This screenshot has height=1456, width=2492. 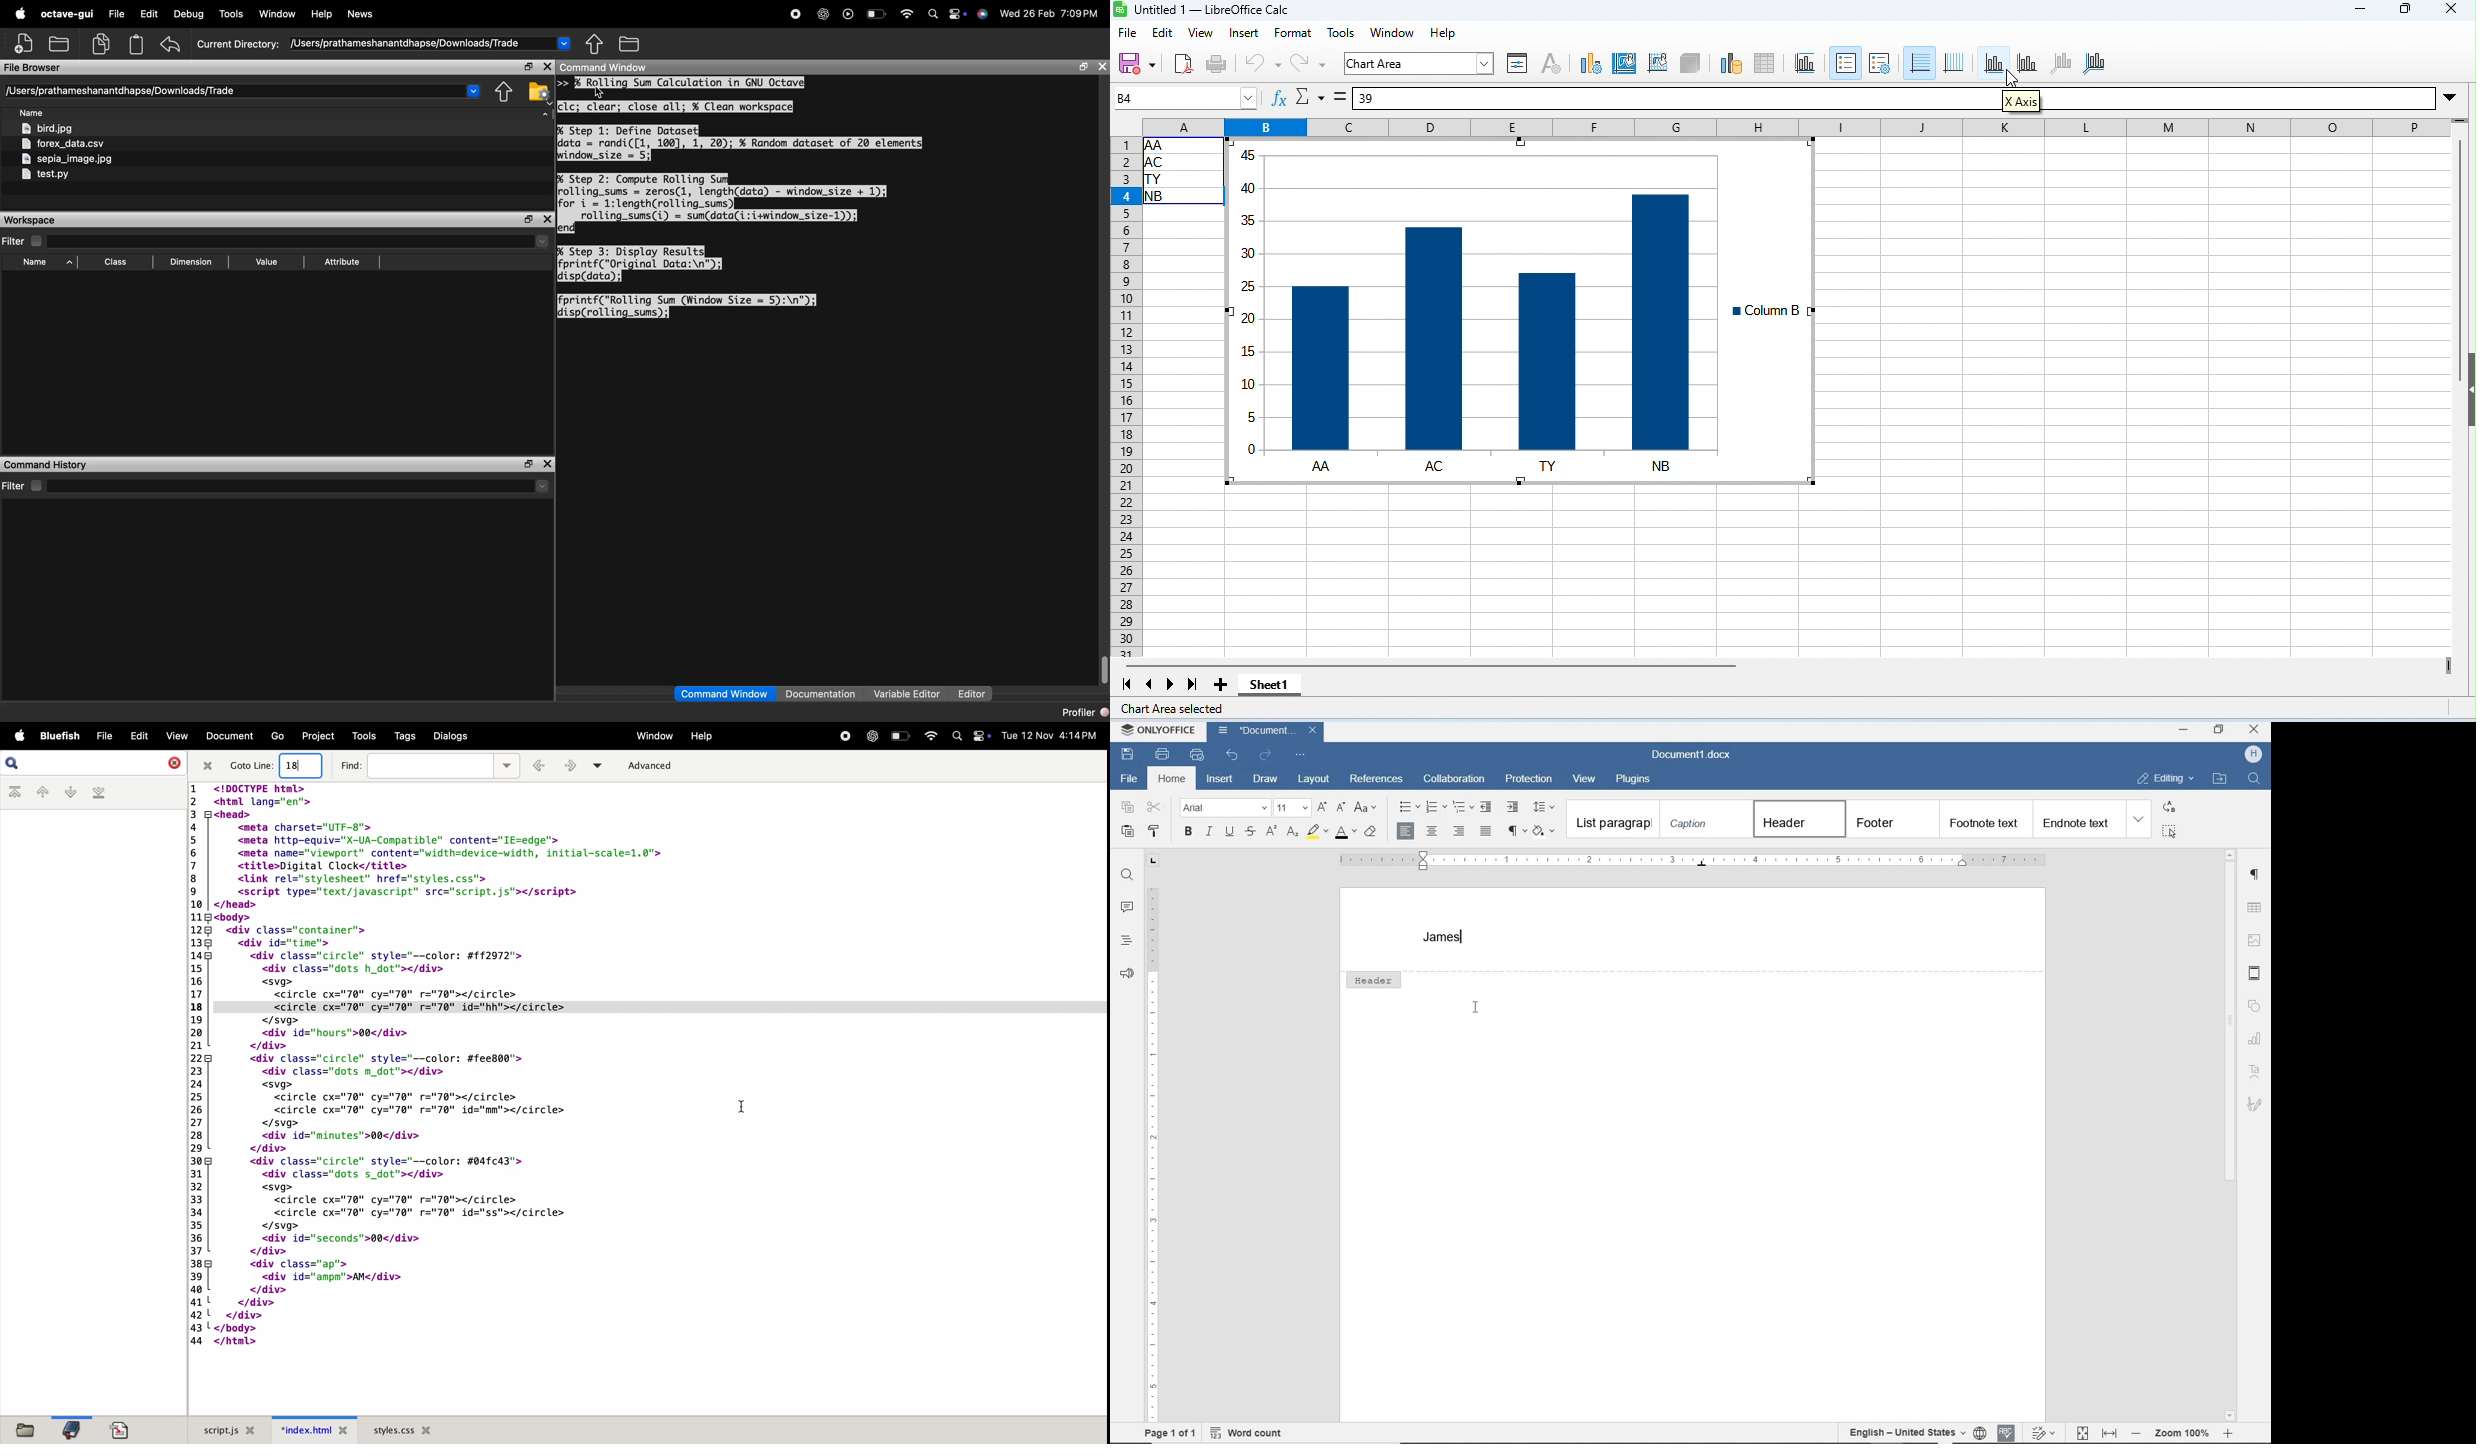 What do you see at coordinates (2403, 10) in the screenshot?
I see `maximize` at bounding box center [2403, 10].